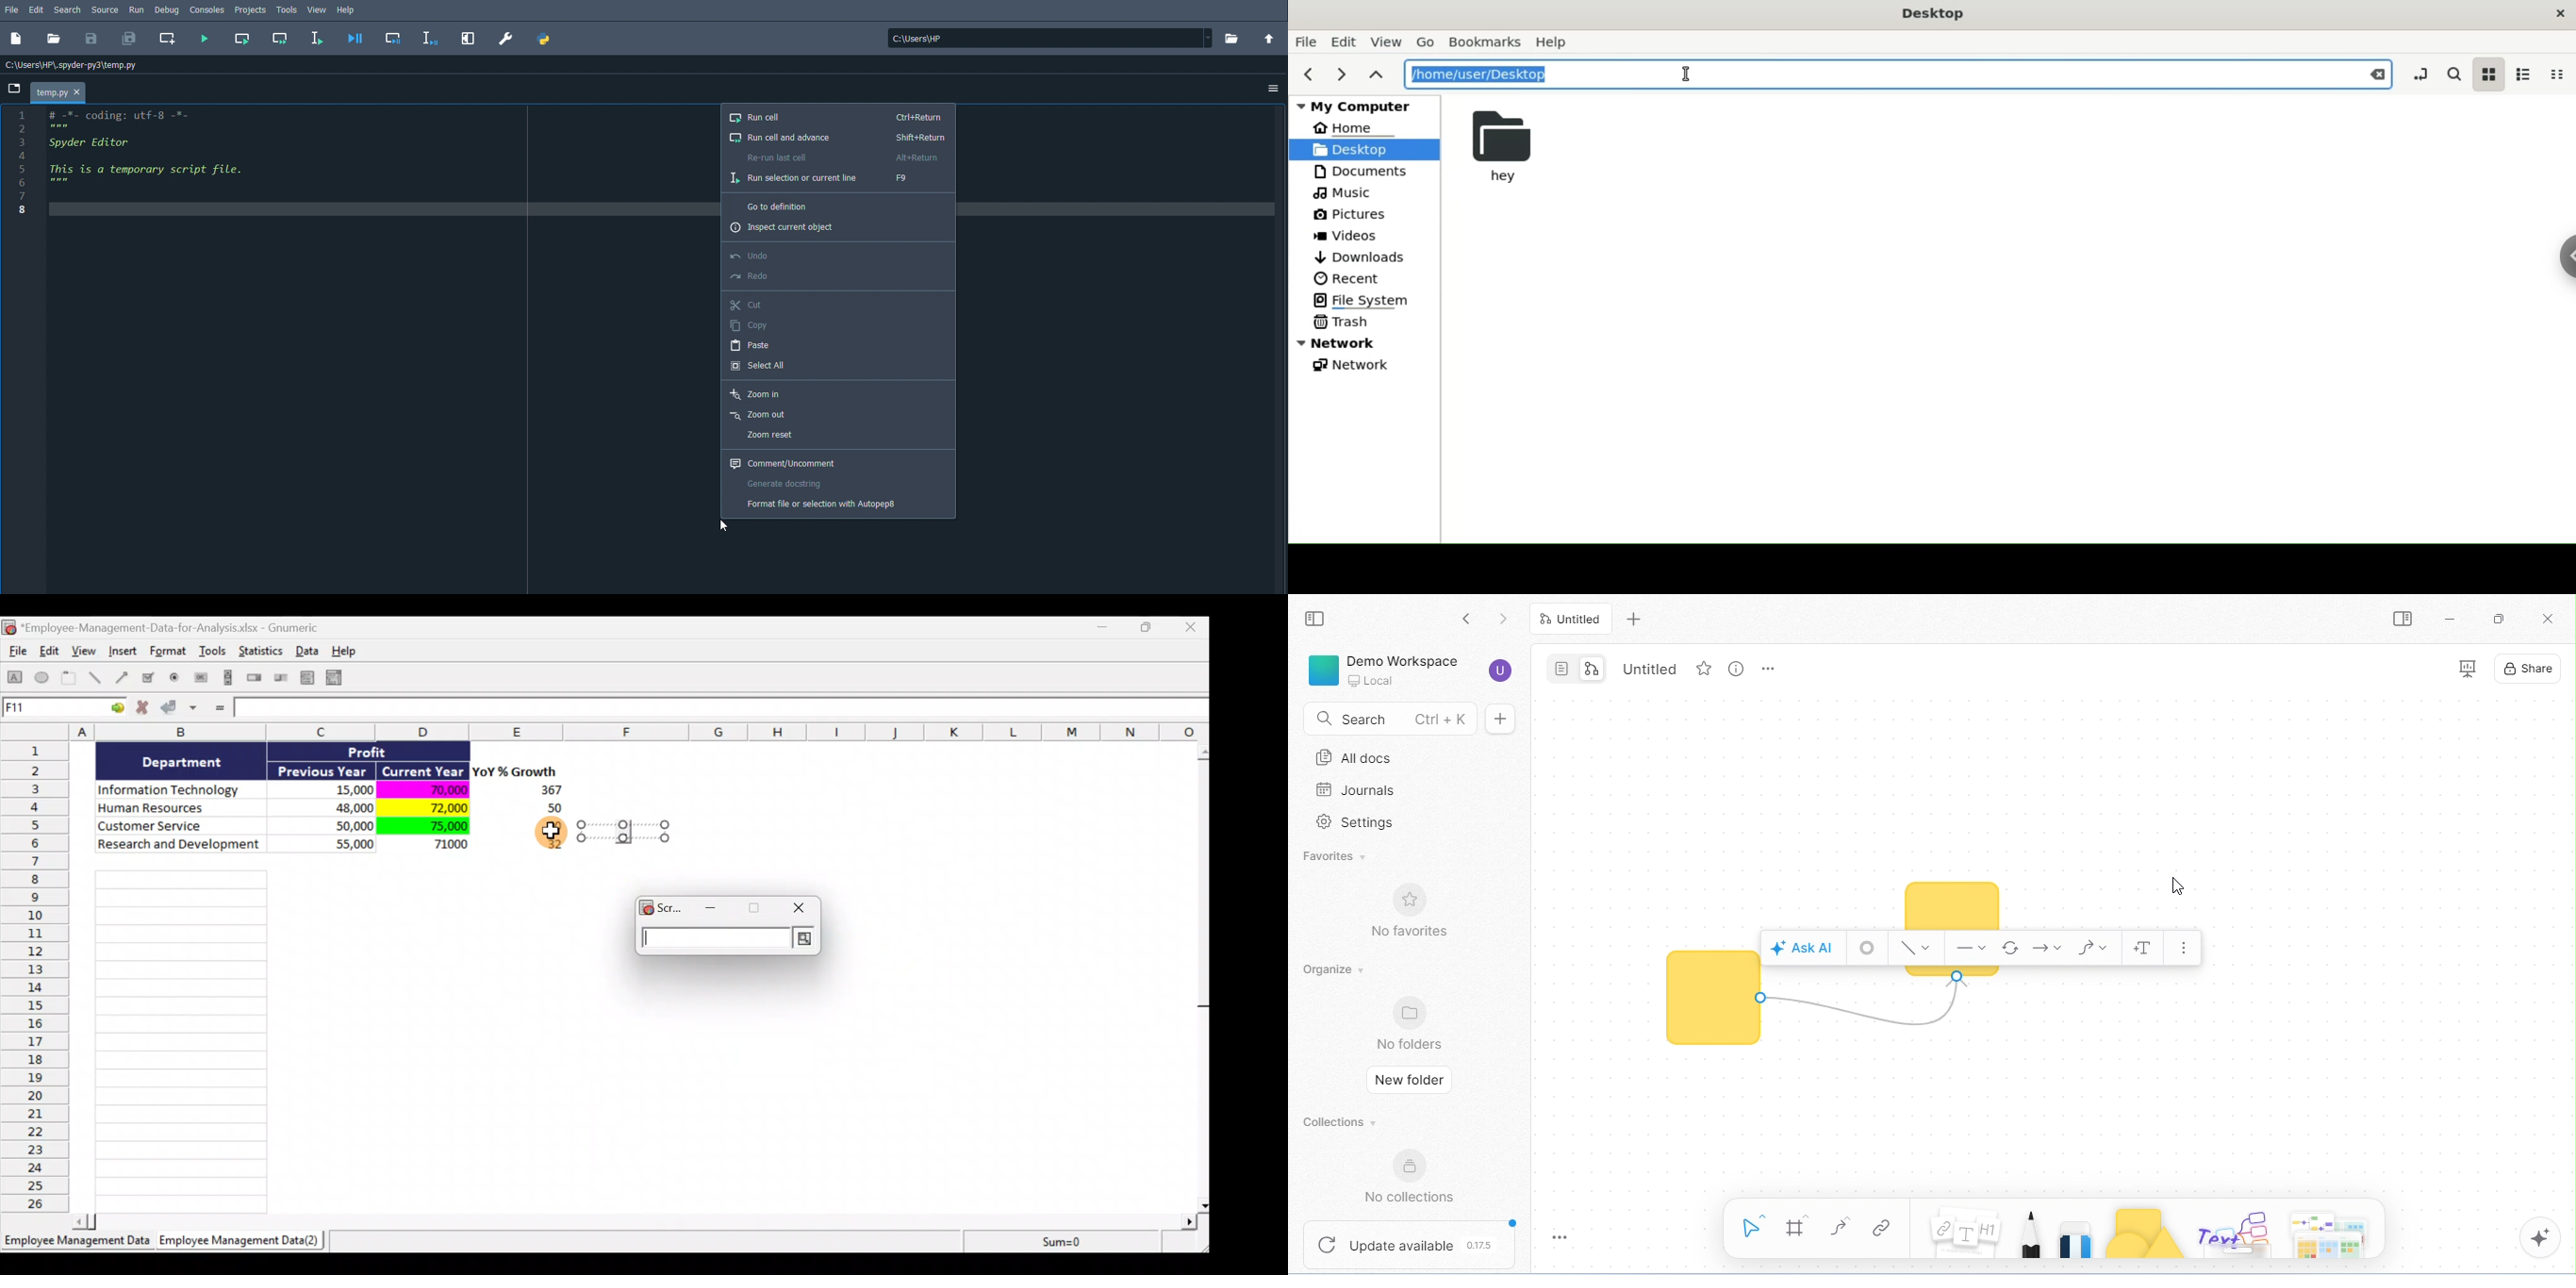 The width and height of the screenshot is (2576, 1288). Describe the element at coordinates (311, 650) in the screenshot. I see `Data` at that location.